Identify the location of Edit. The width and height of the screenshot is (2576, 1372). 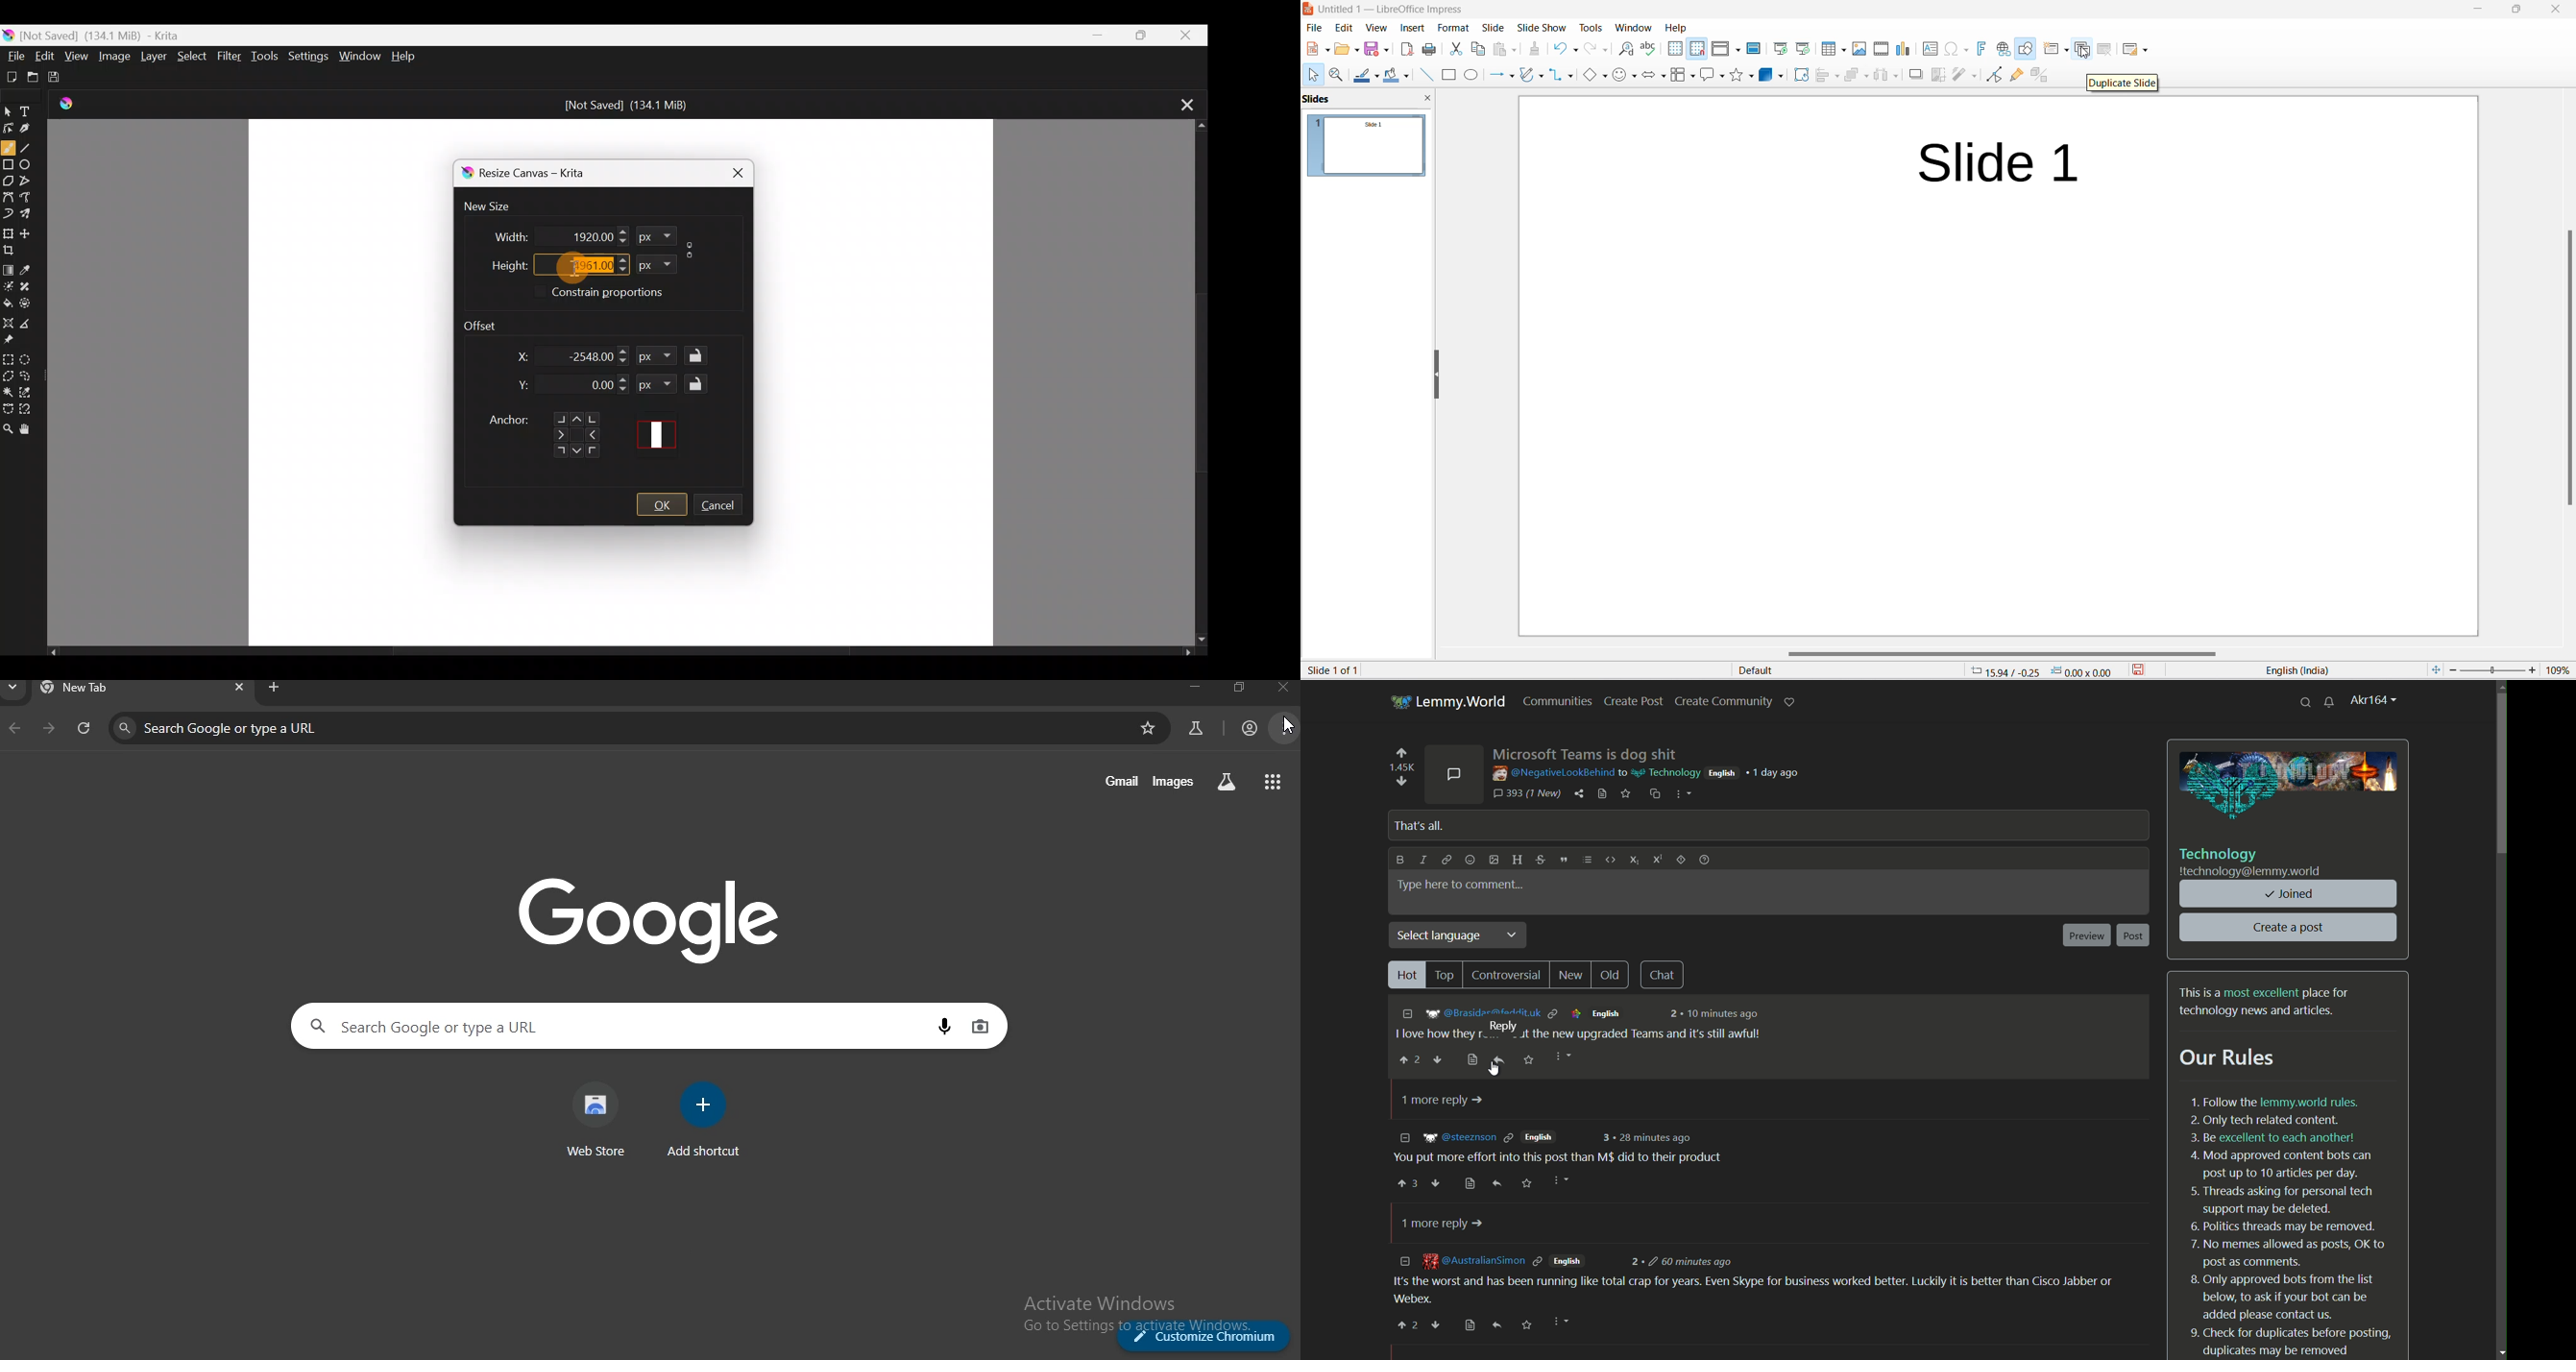
(45, 55).